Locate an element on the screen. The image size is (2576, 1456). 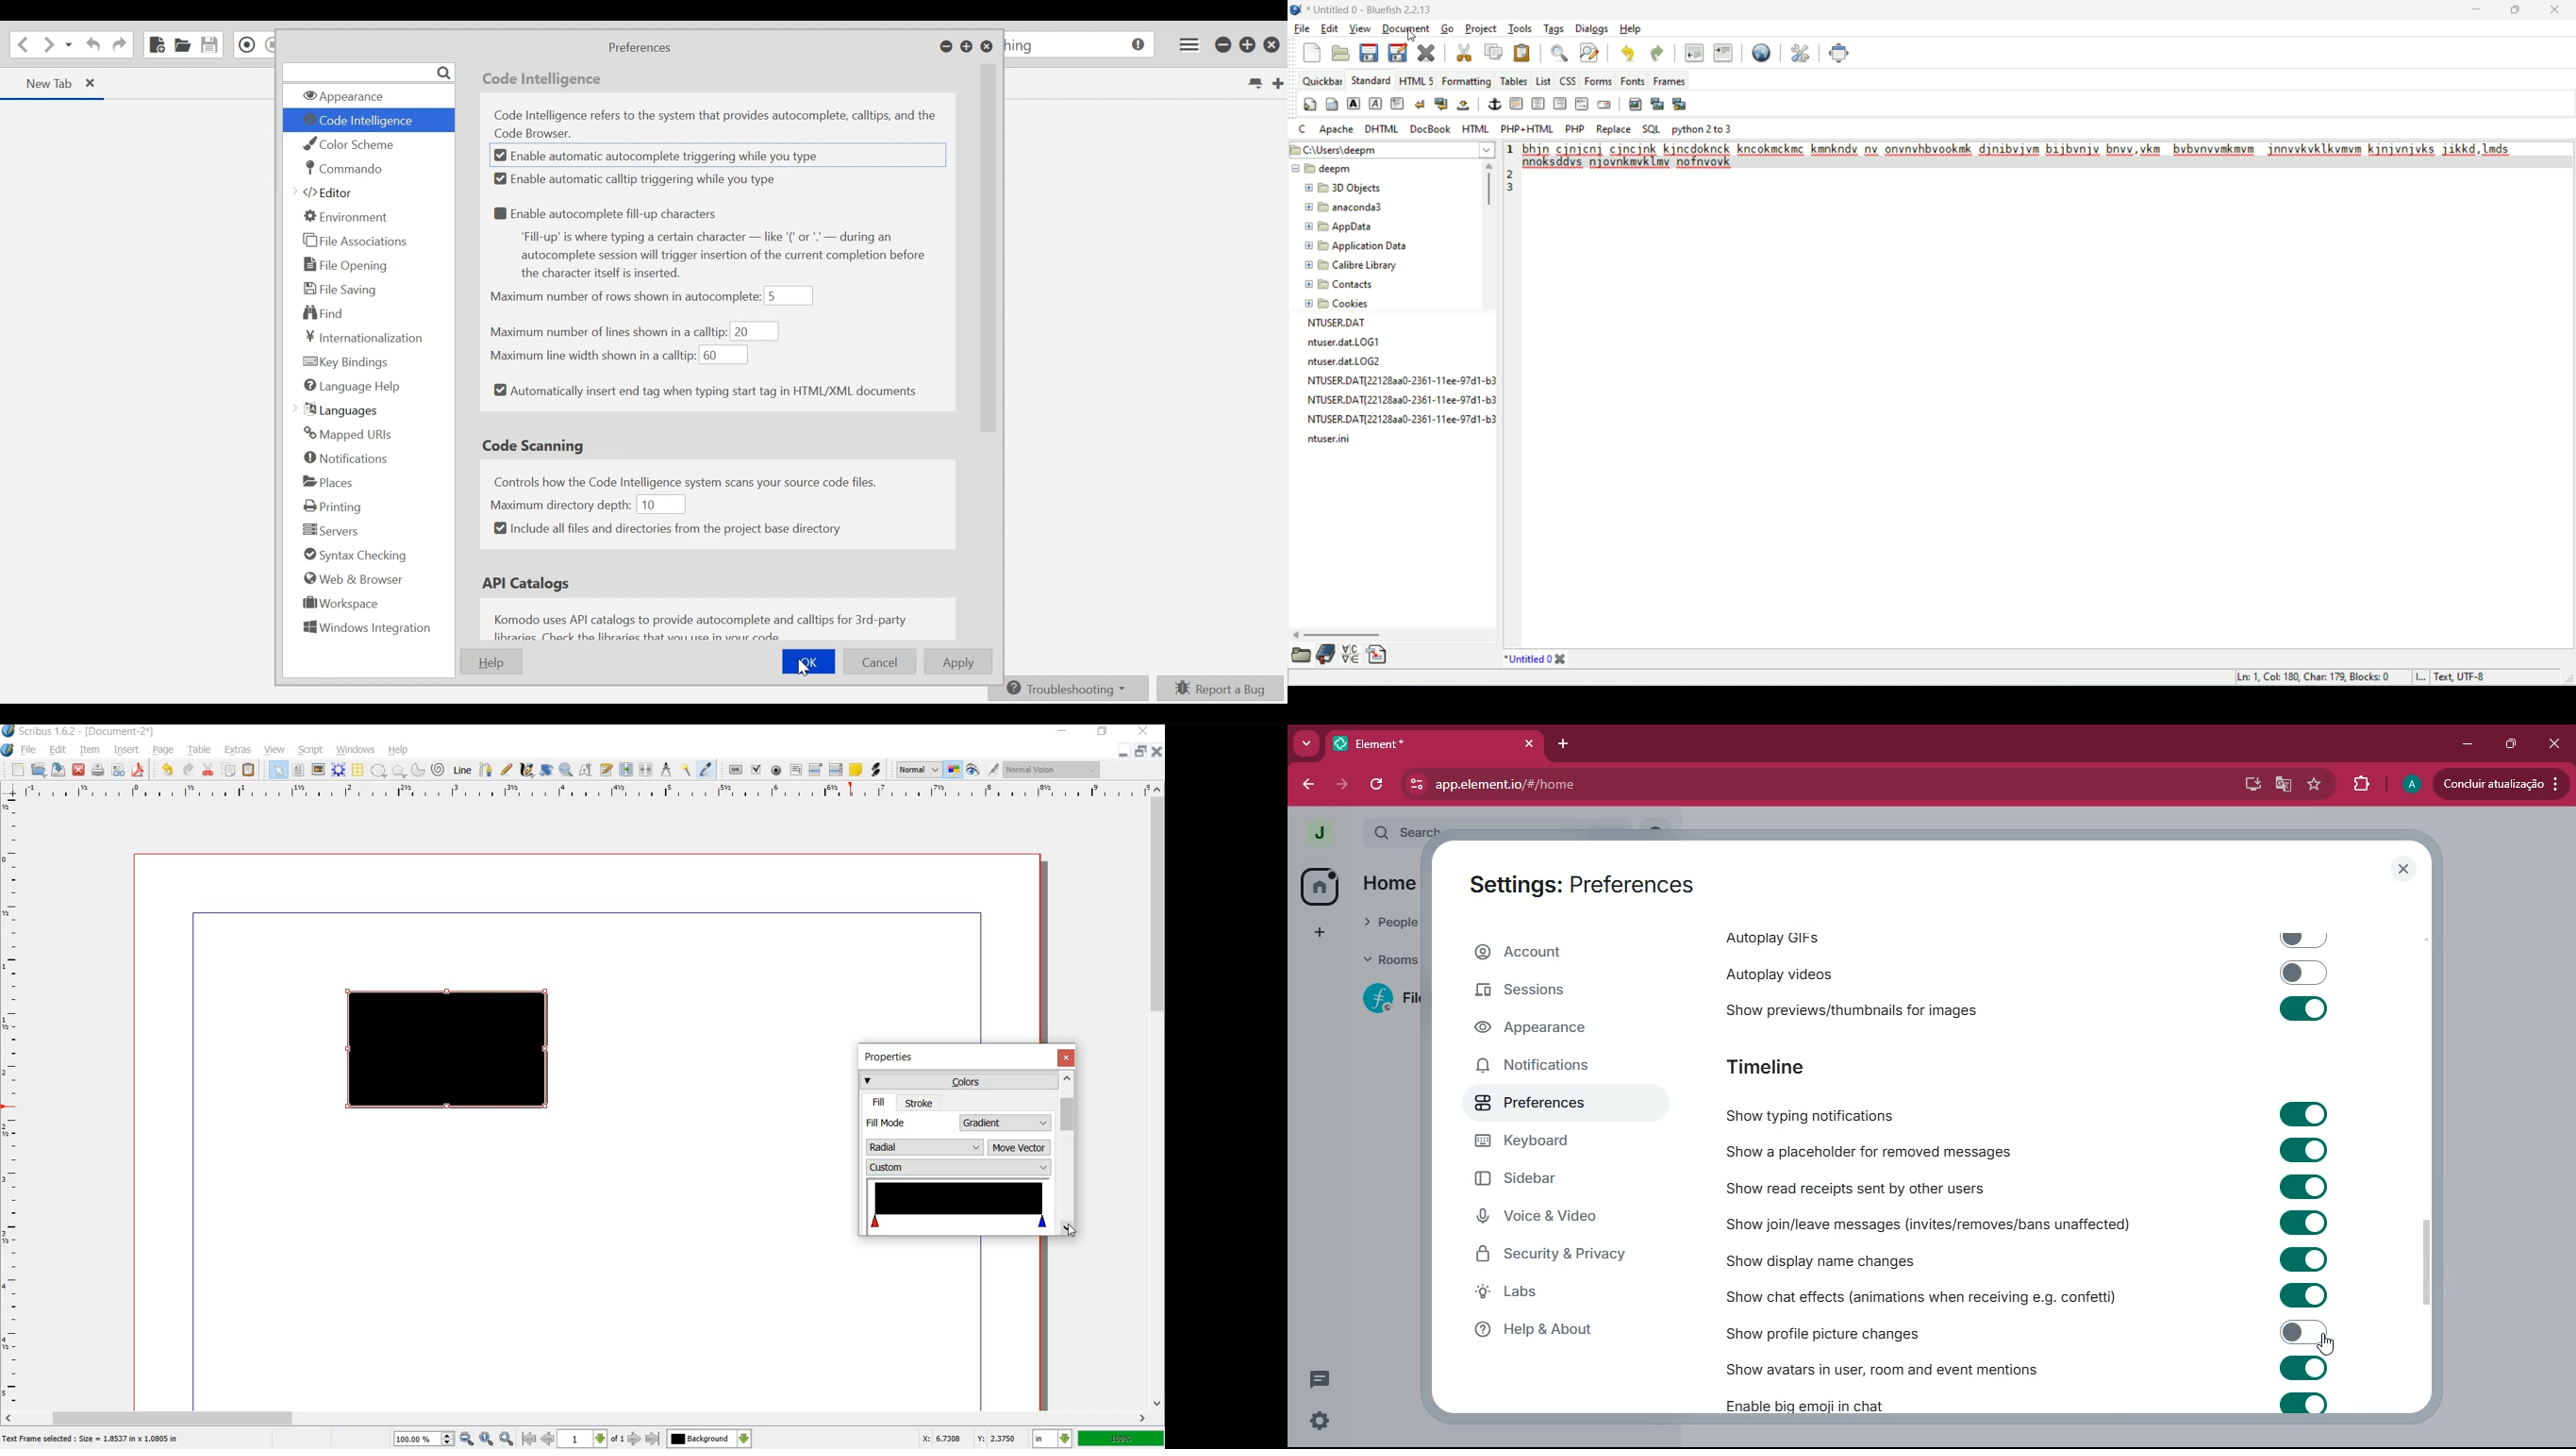
100% is located at coordinates (417, 1439).